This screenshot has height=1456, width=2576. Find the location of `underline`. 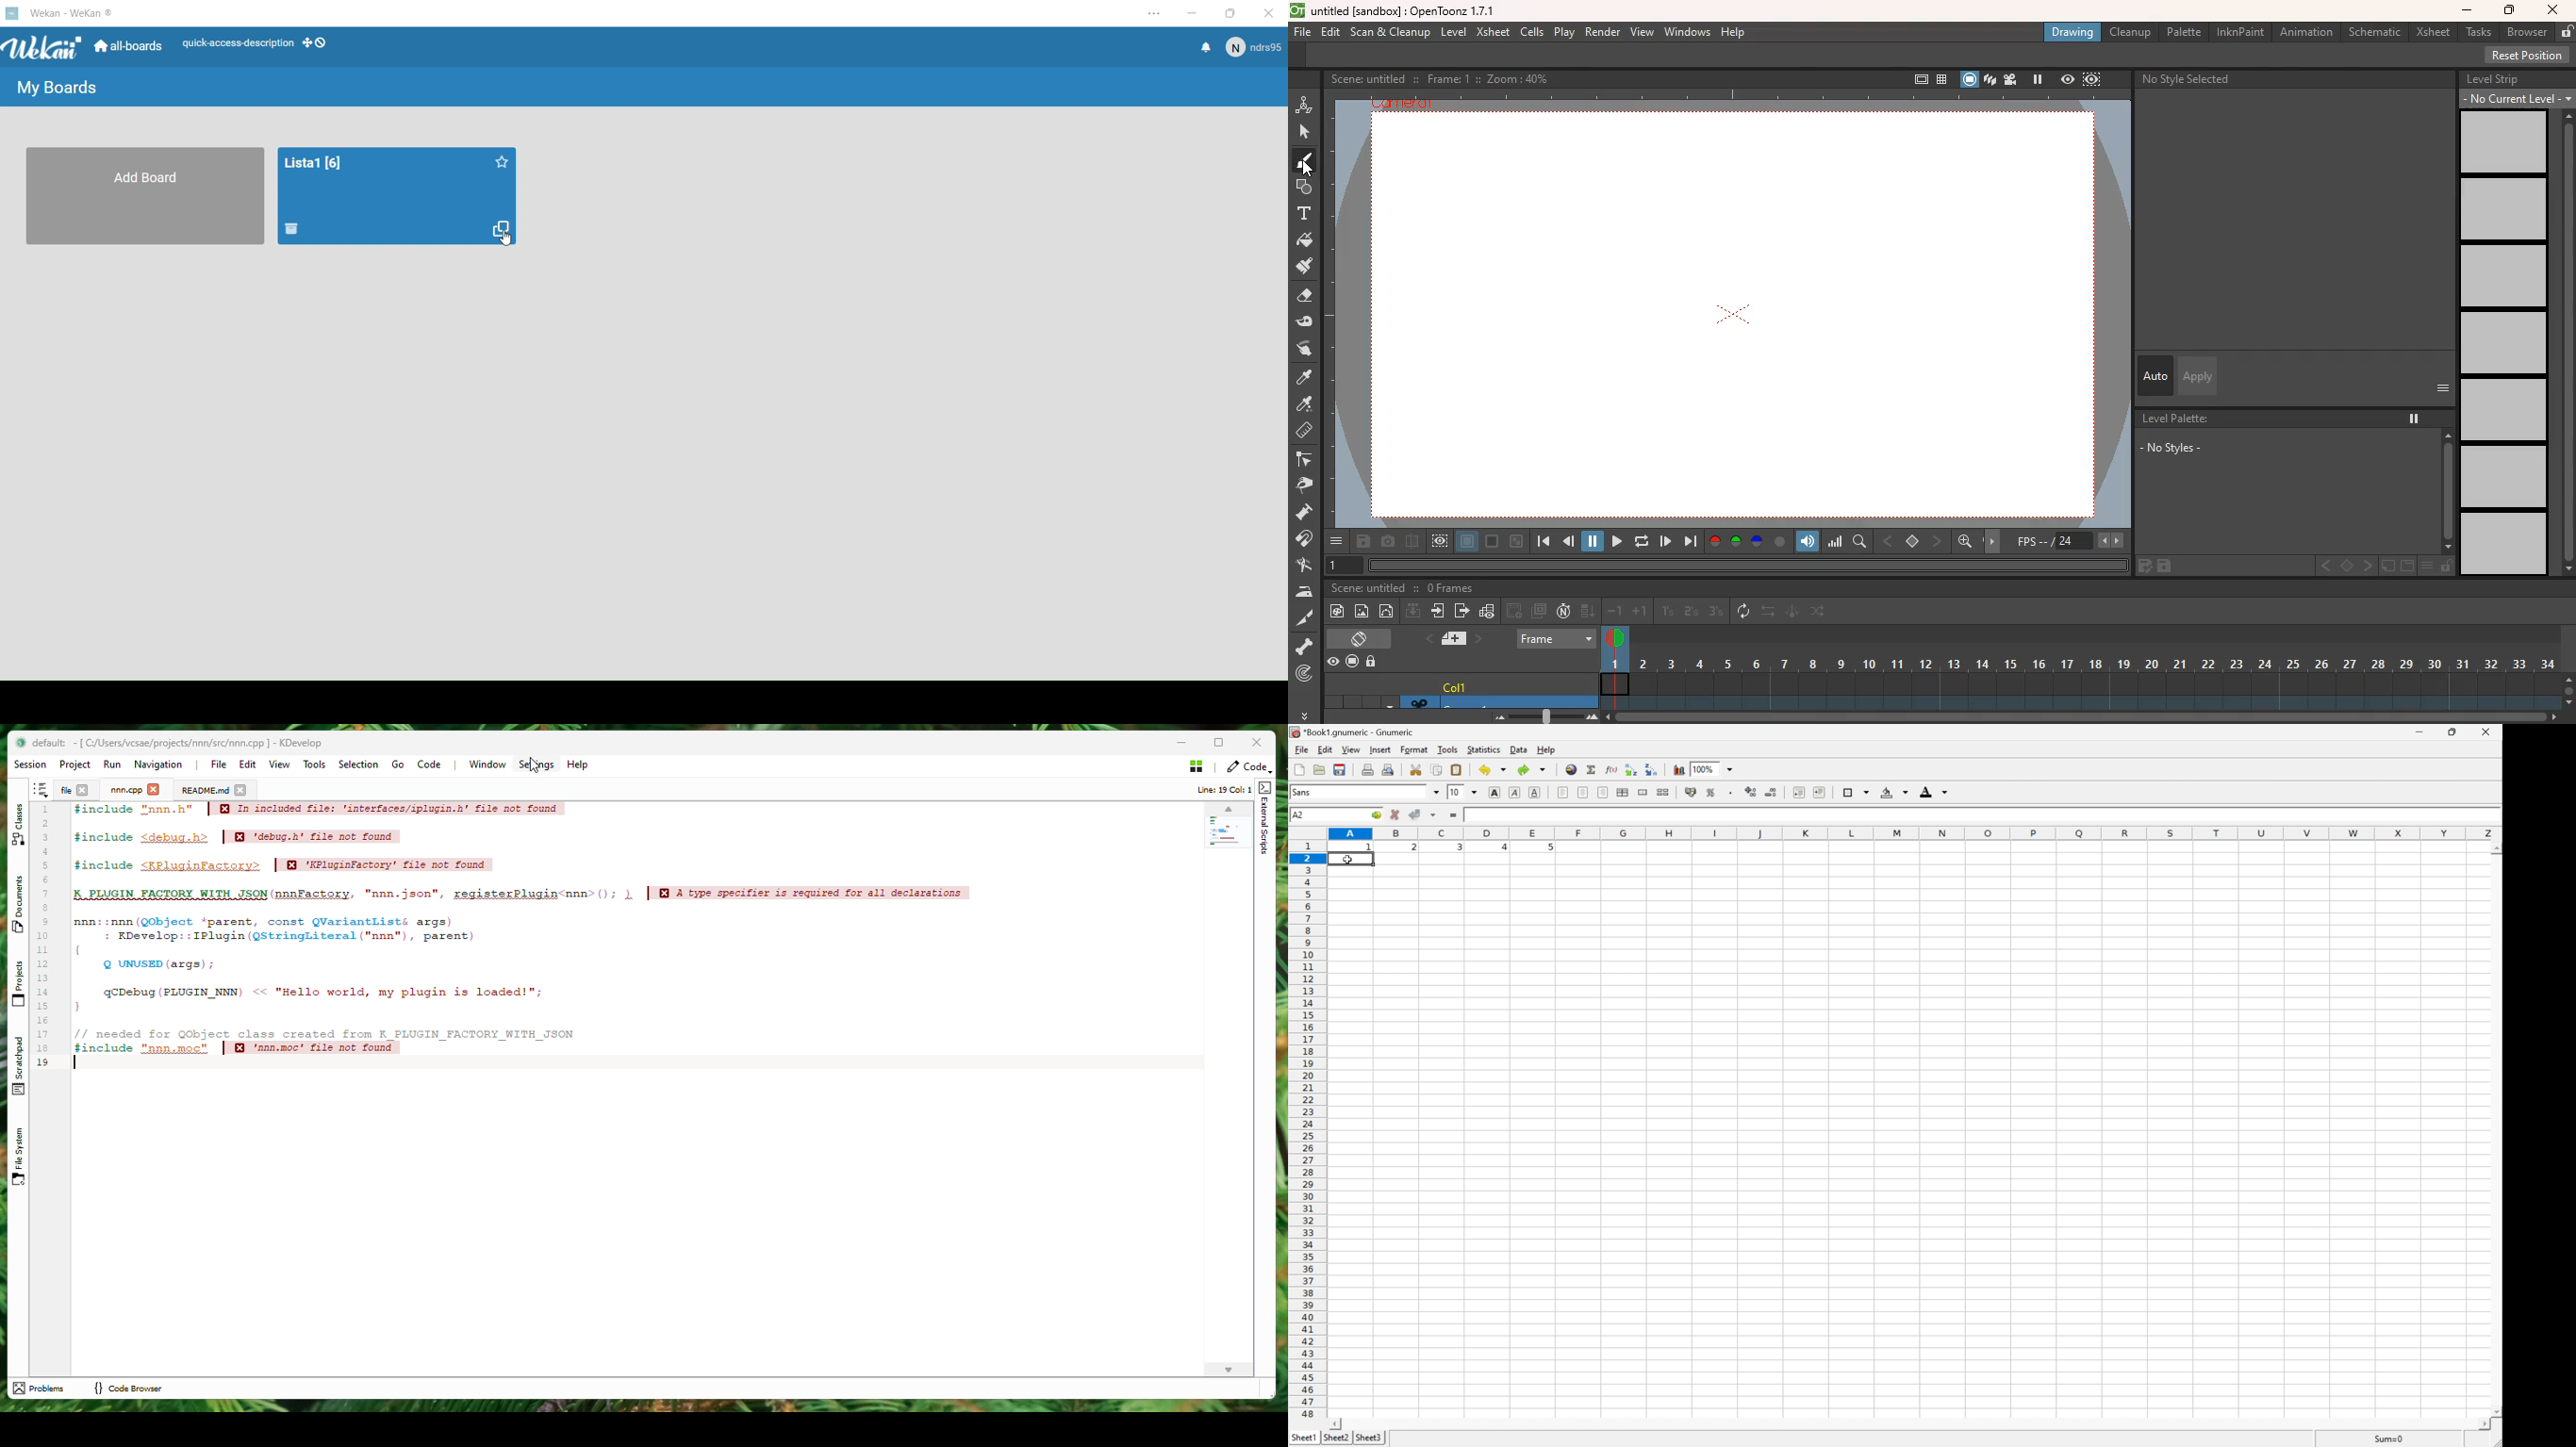

underline is located at coordinates (1536, 792).